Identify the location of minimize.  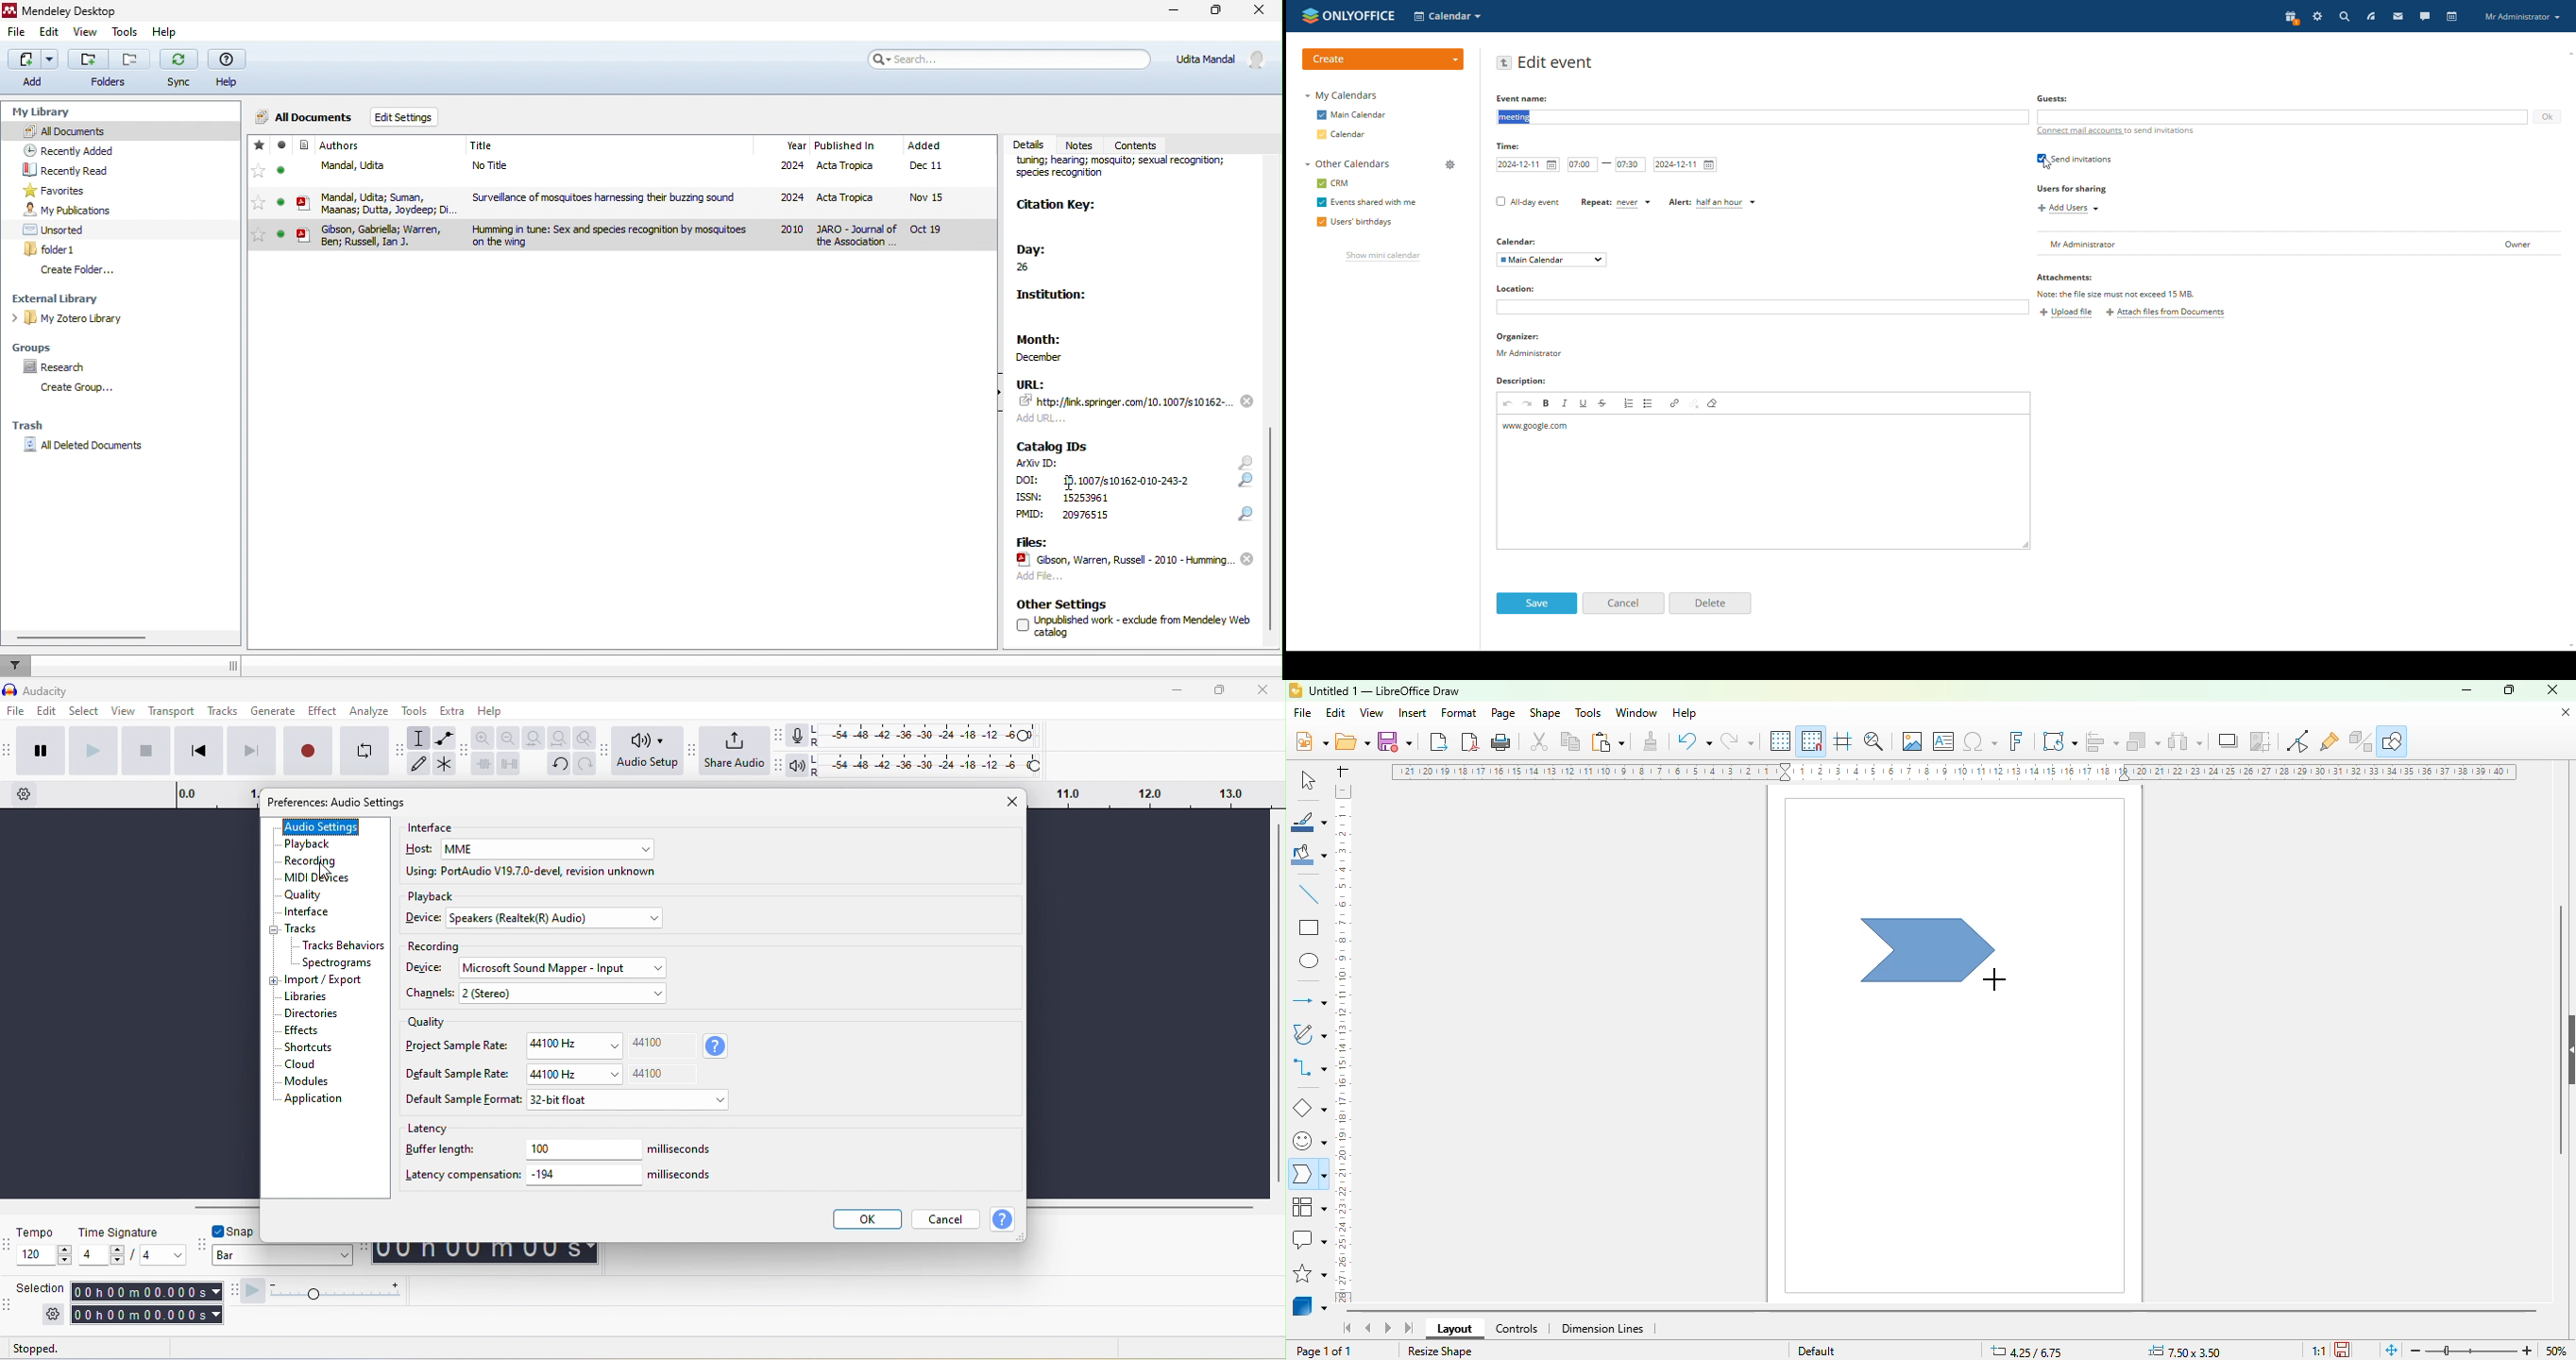
(1171, 12).